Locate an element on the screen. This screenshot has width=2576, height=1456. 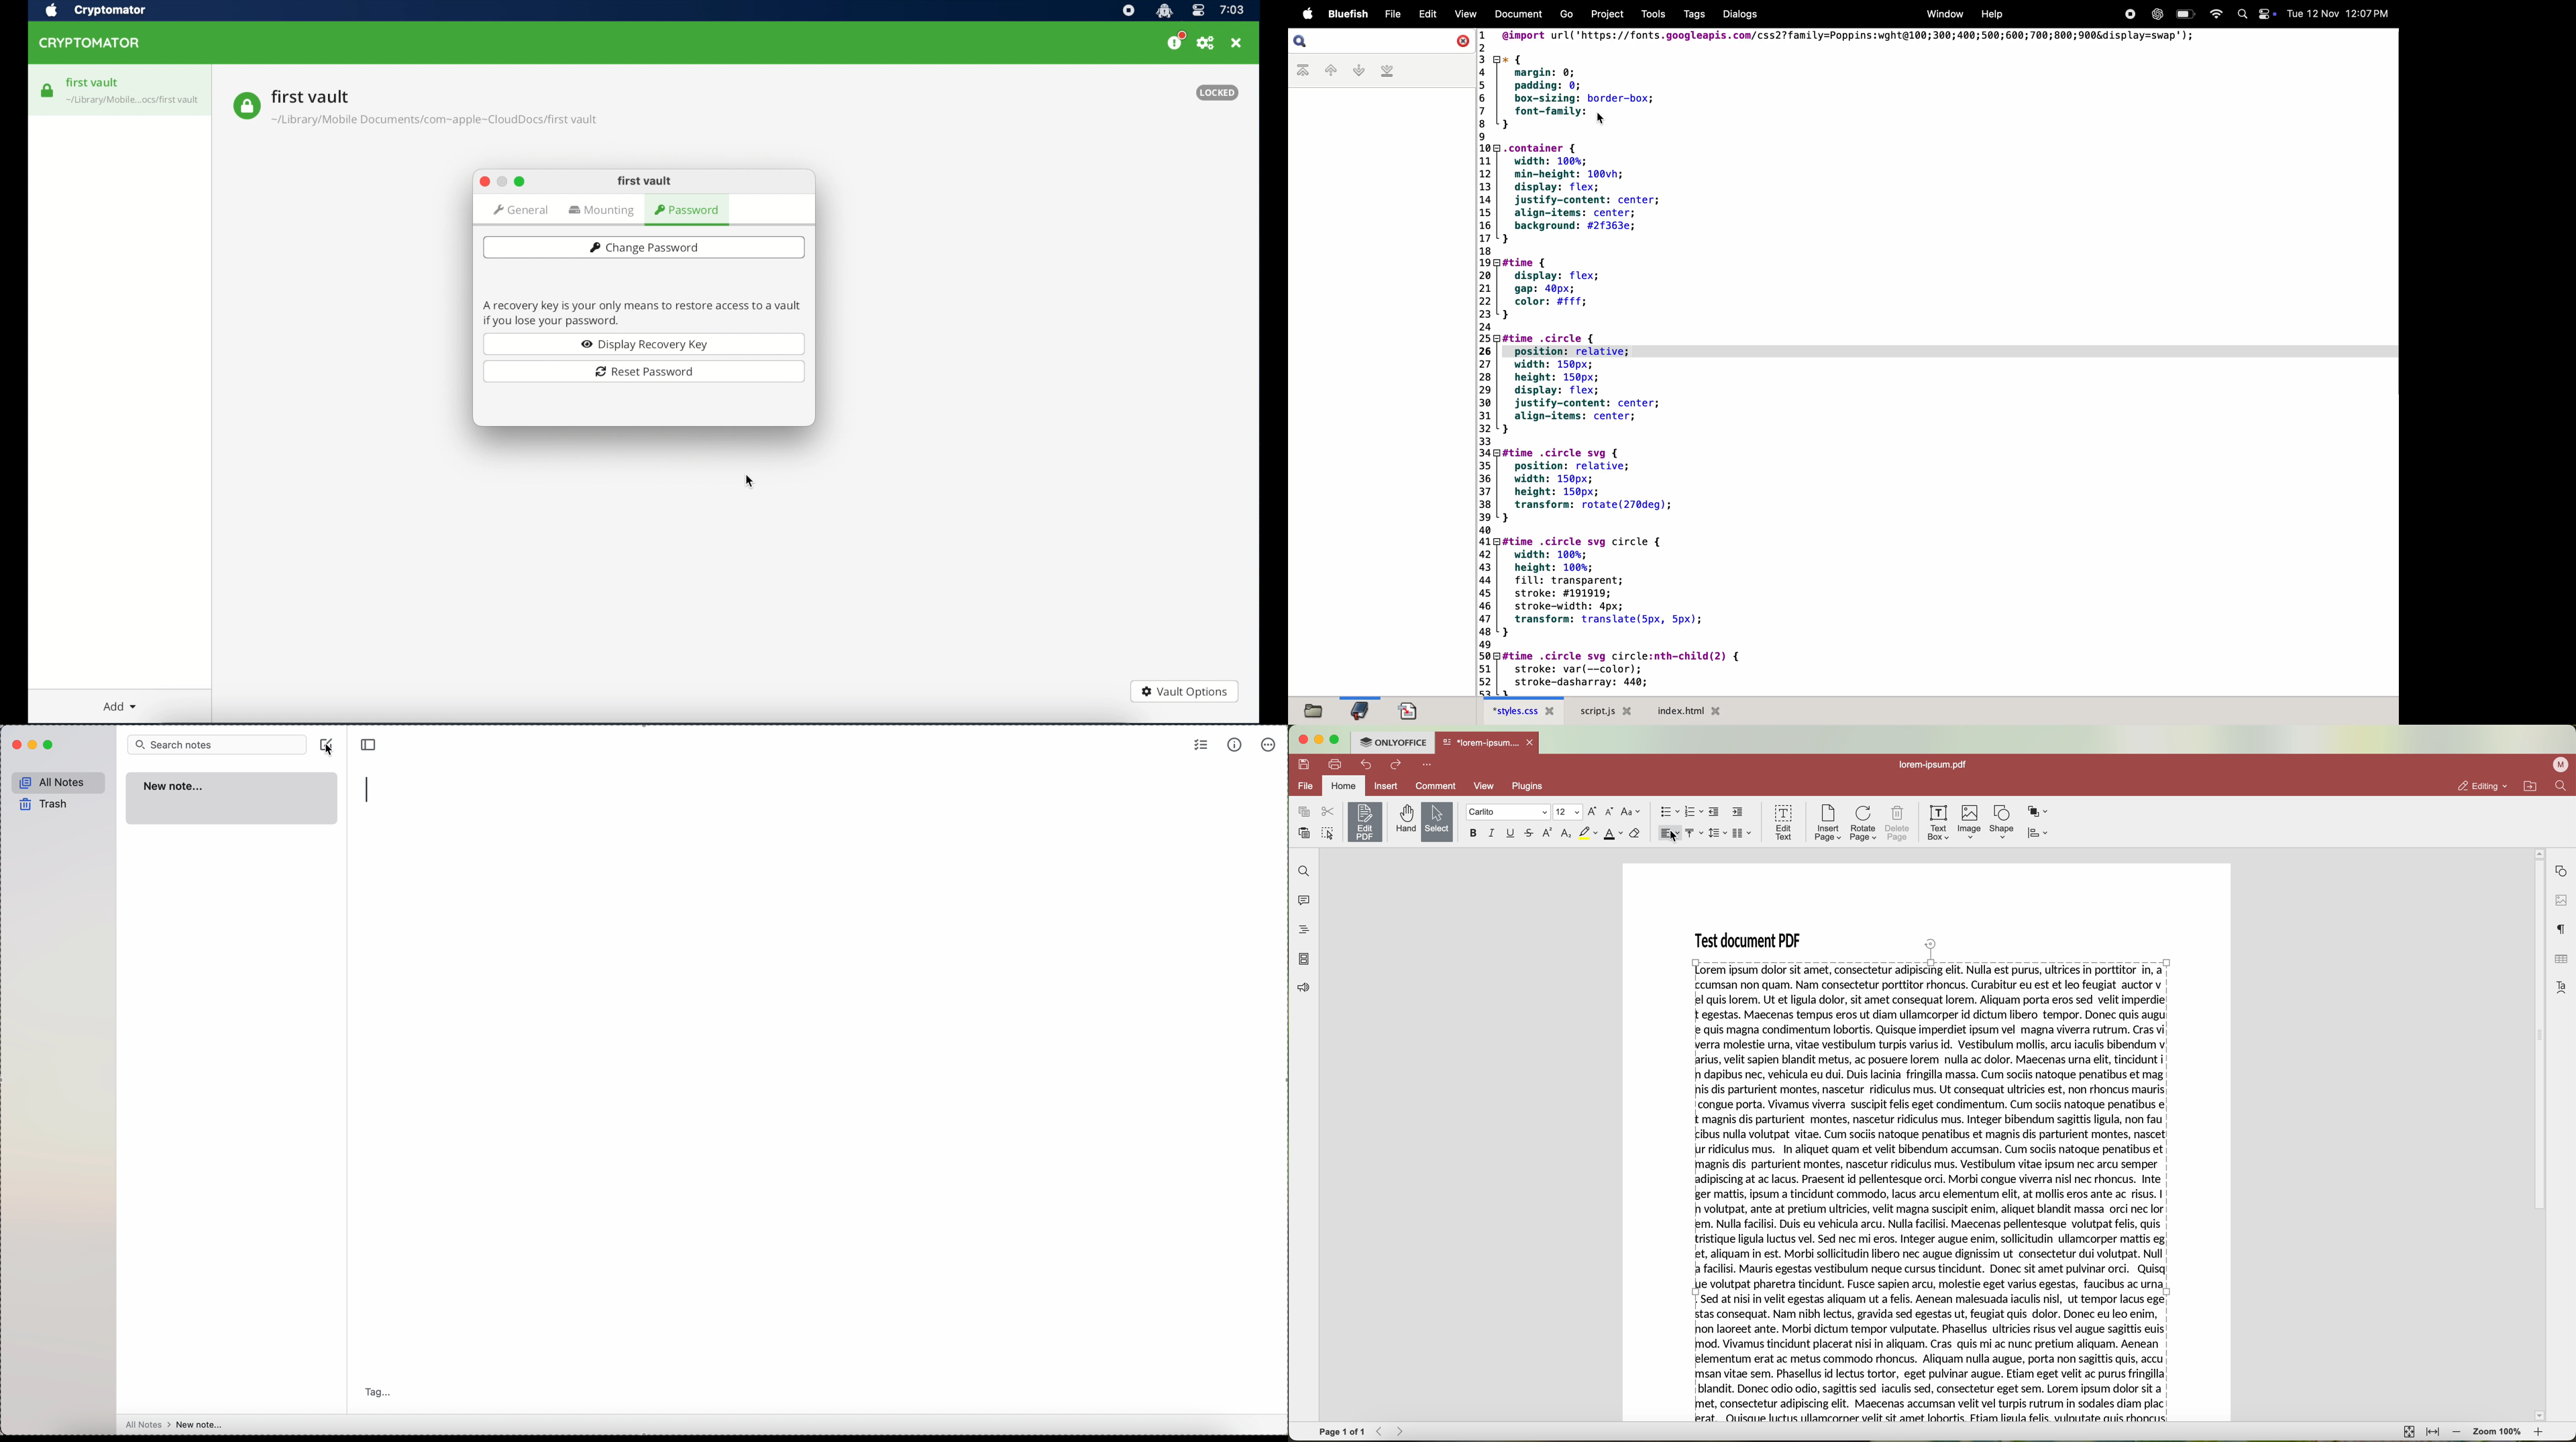
navigate arrows is located at coordinates (1388, 1433).